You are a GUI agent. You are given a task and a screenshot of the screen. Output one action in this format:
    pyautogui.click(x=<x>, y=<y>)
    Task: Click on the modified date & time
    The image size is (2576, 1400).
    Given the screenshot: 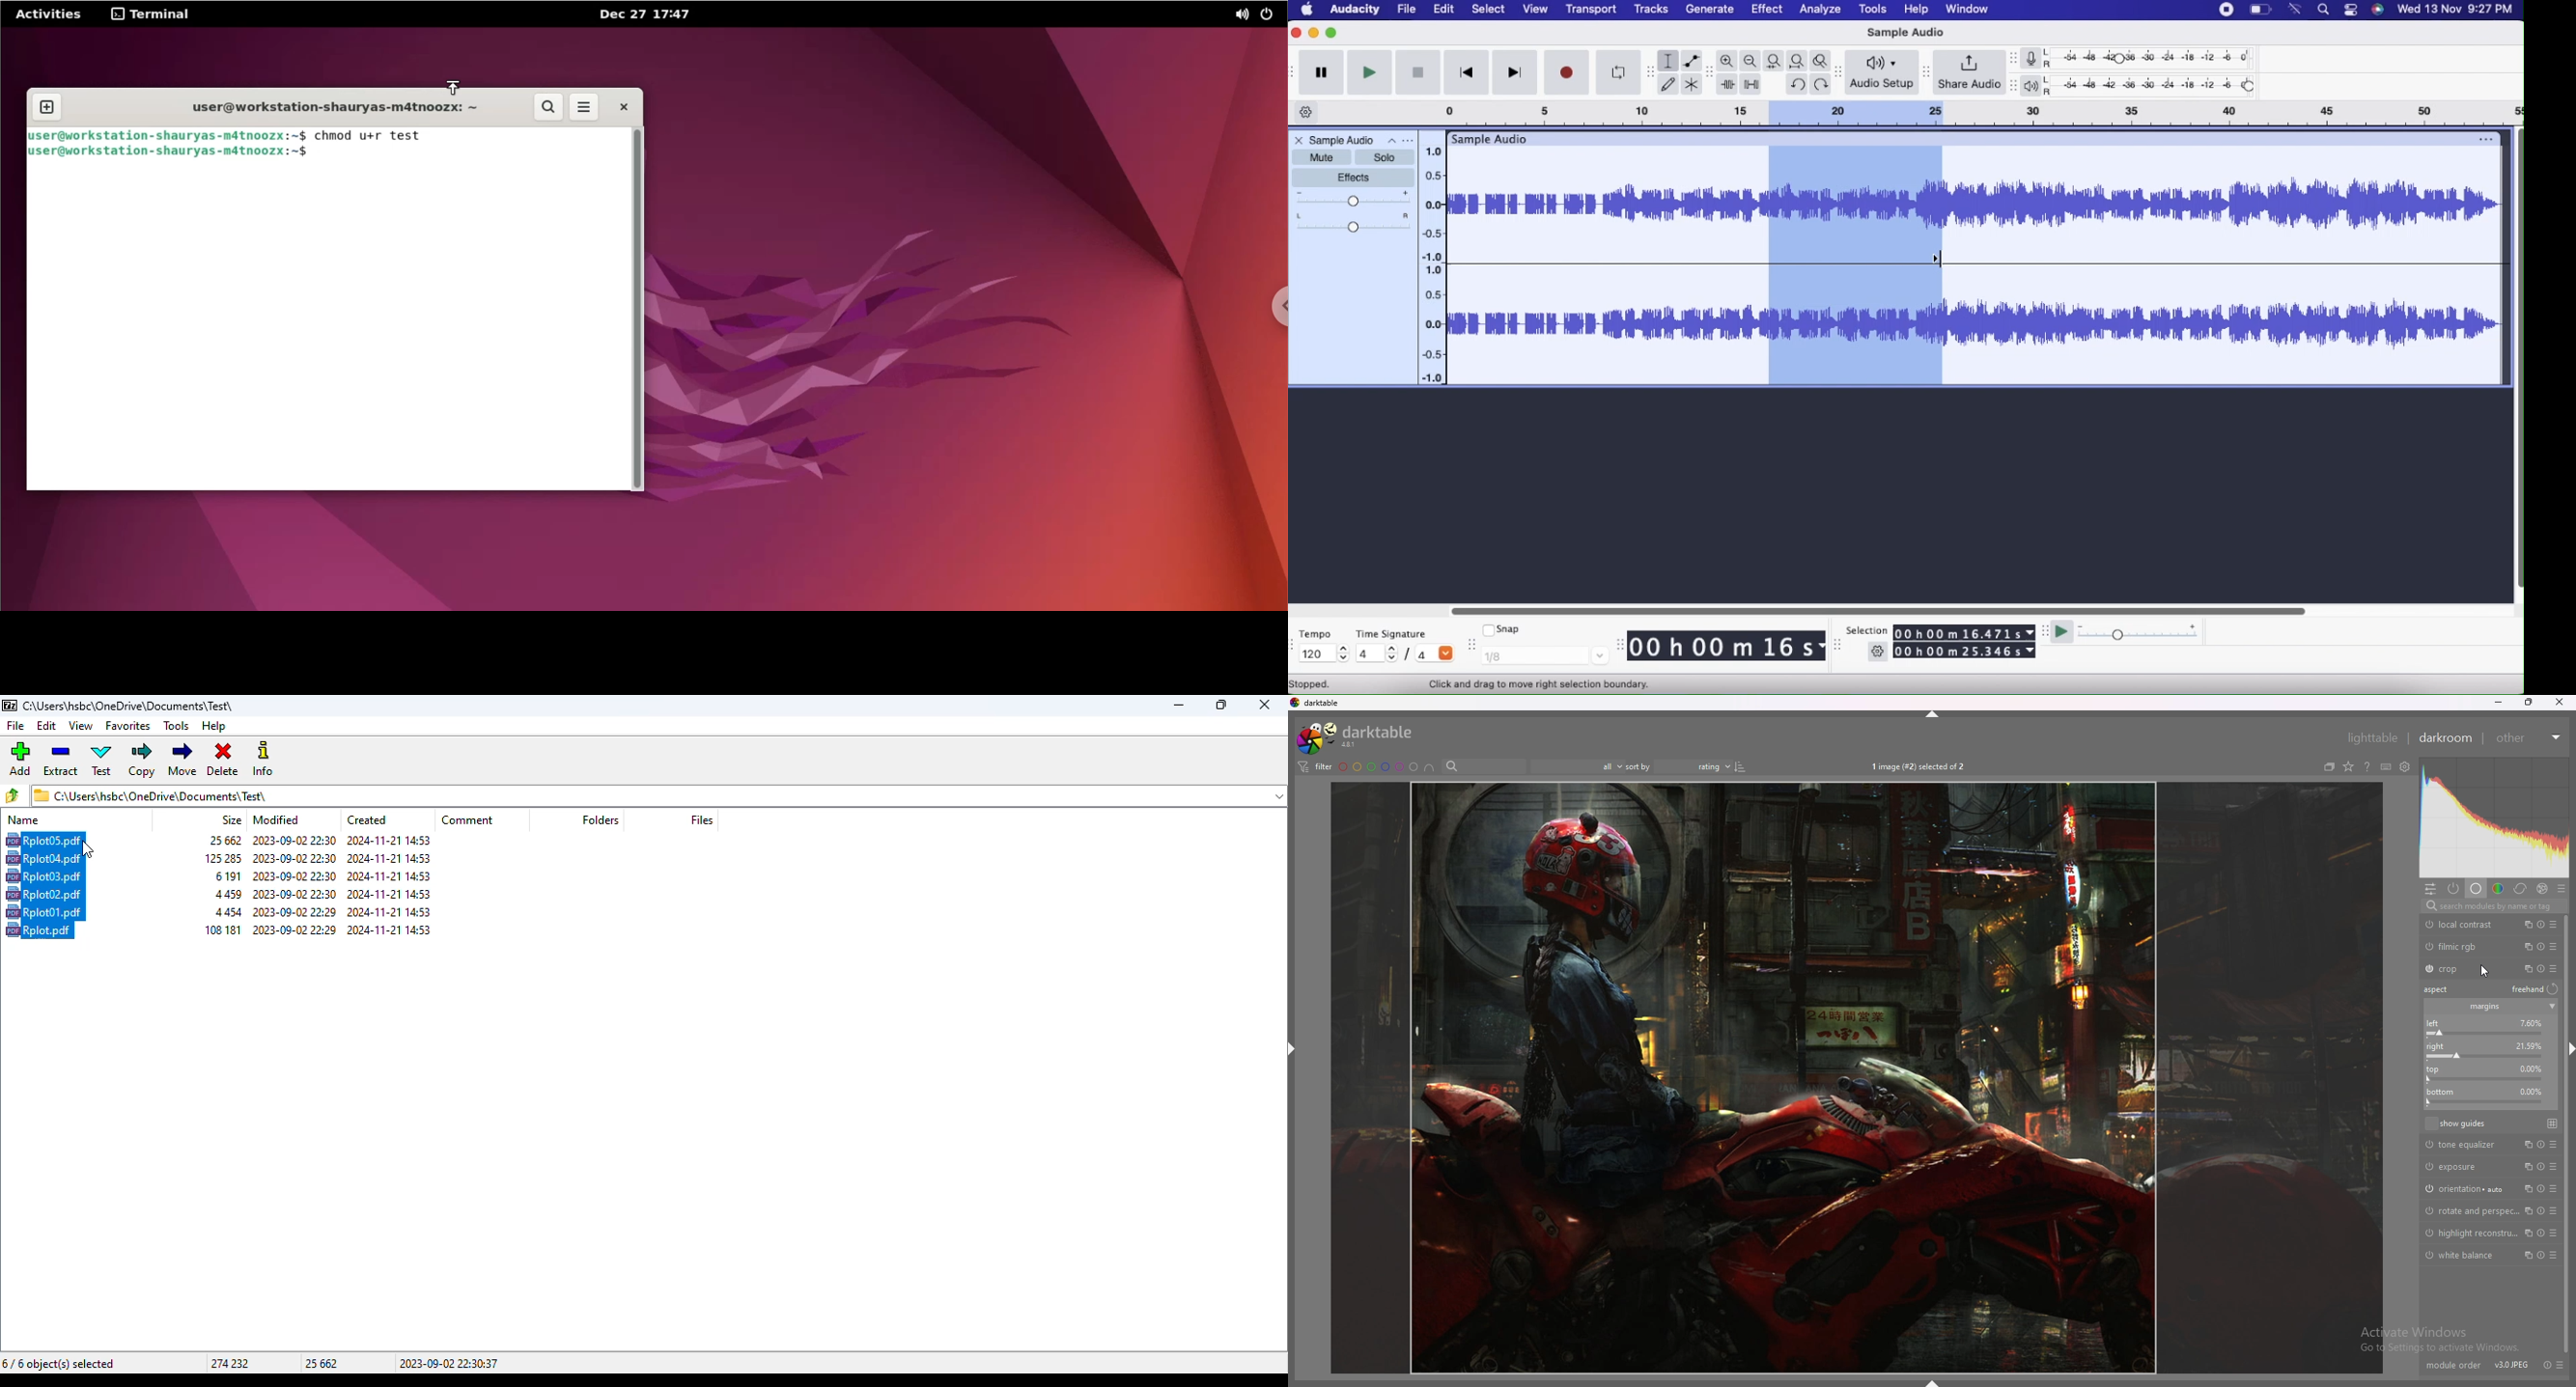 What is the action you would take?
    pyautogui.click(x=294, y=876)
    